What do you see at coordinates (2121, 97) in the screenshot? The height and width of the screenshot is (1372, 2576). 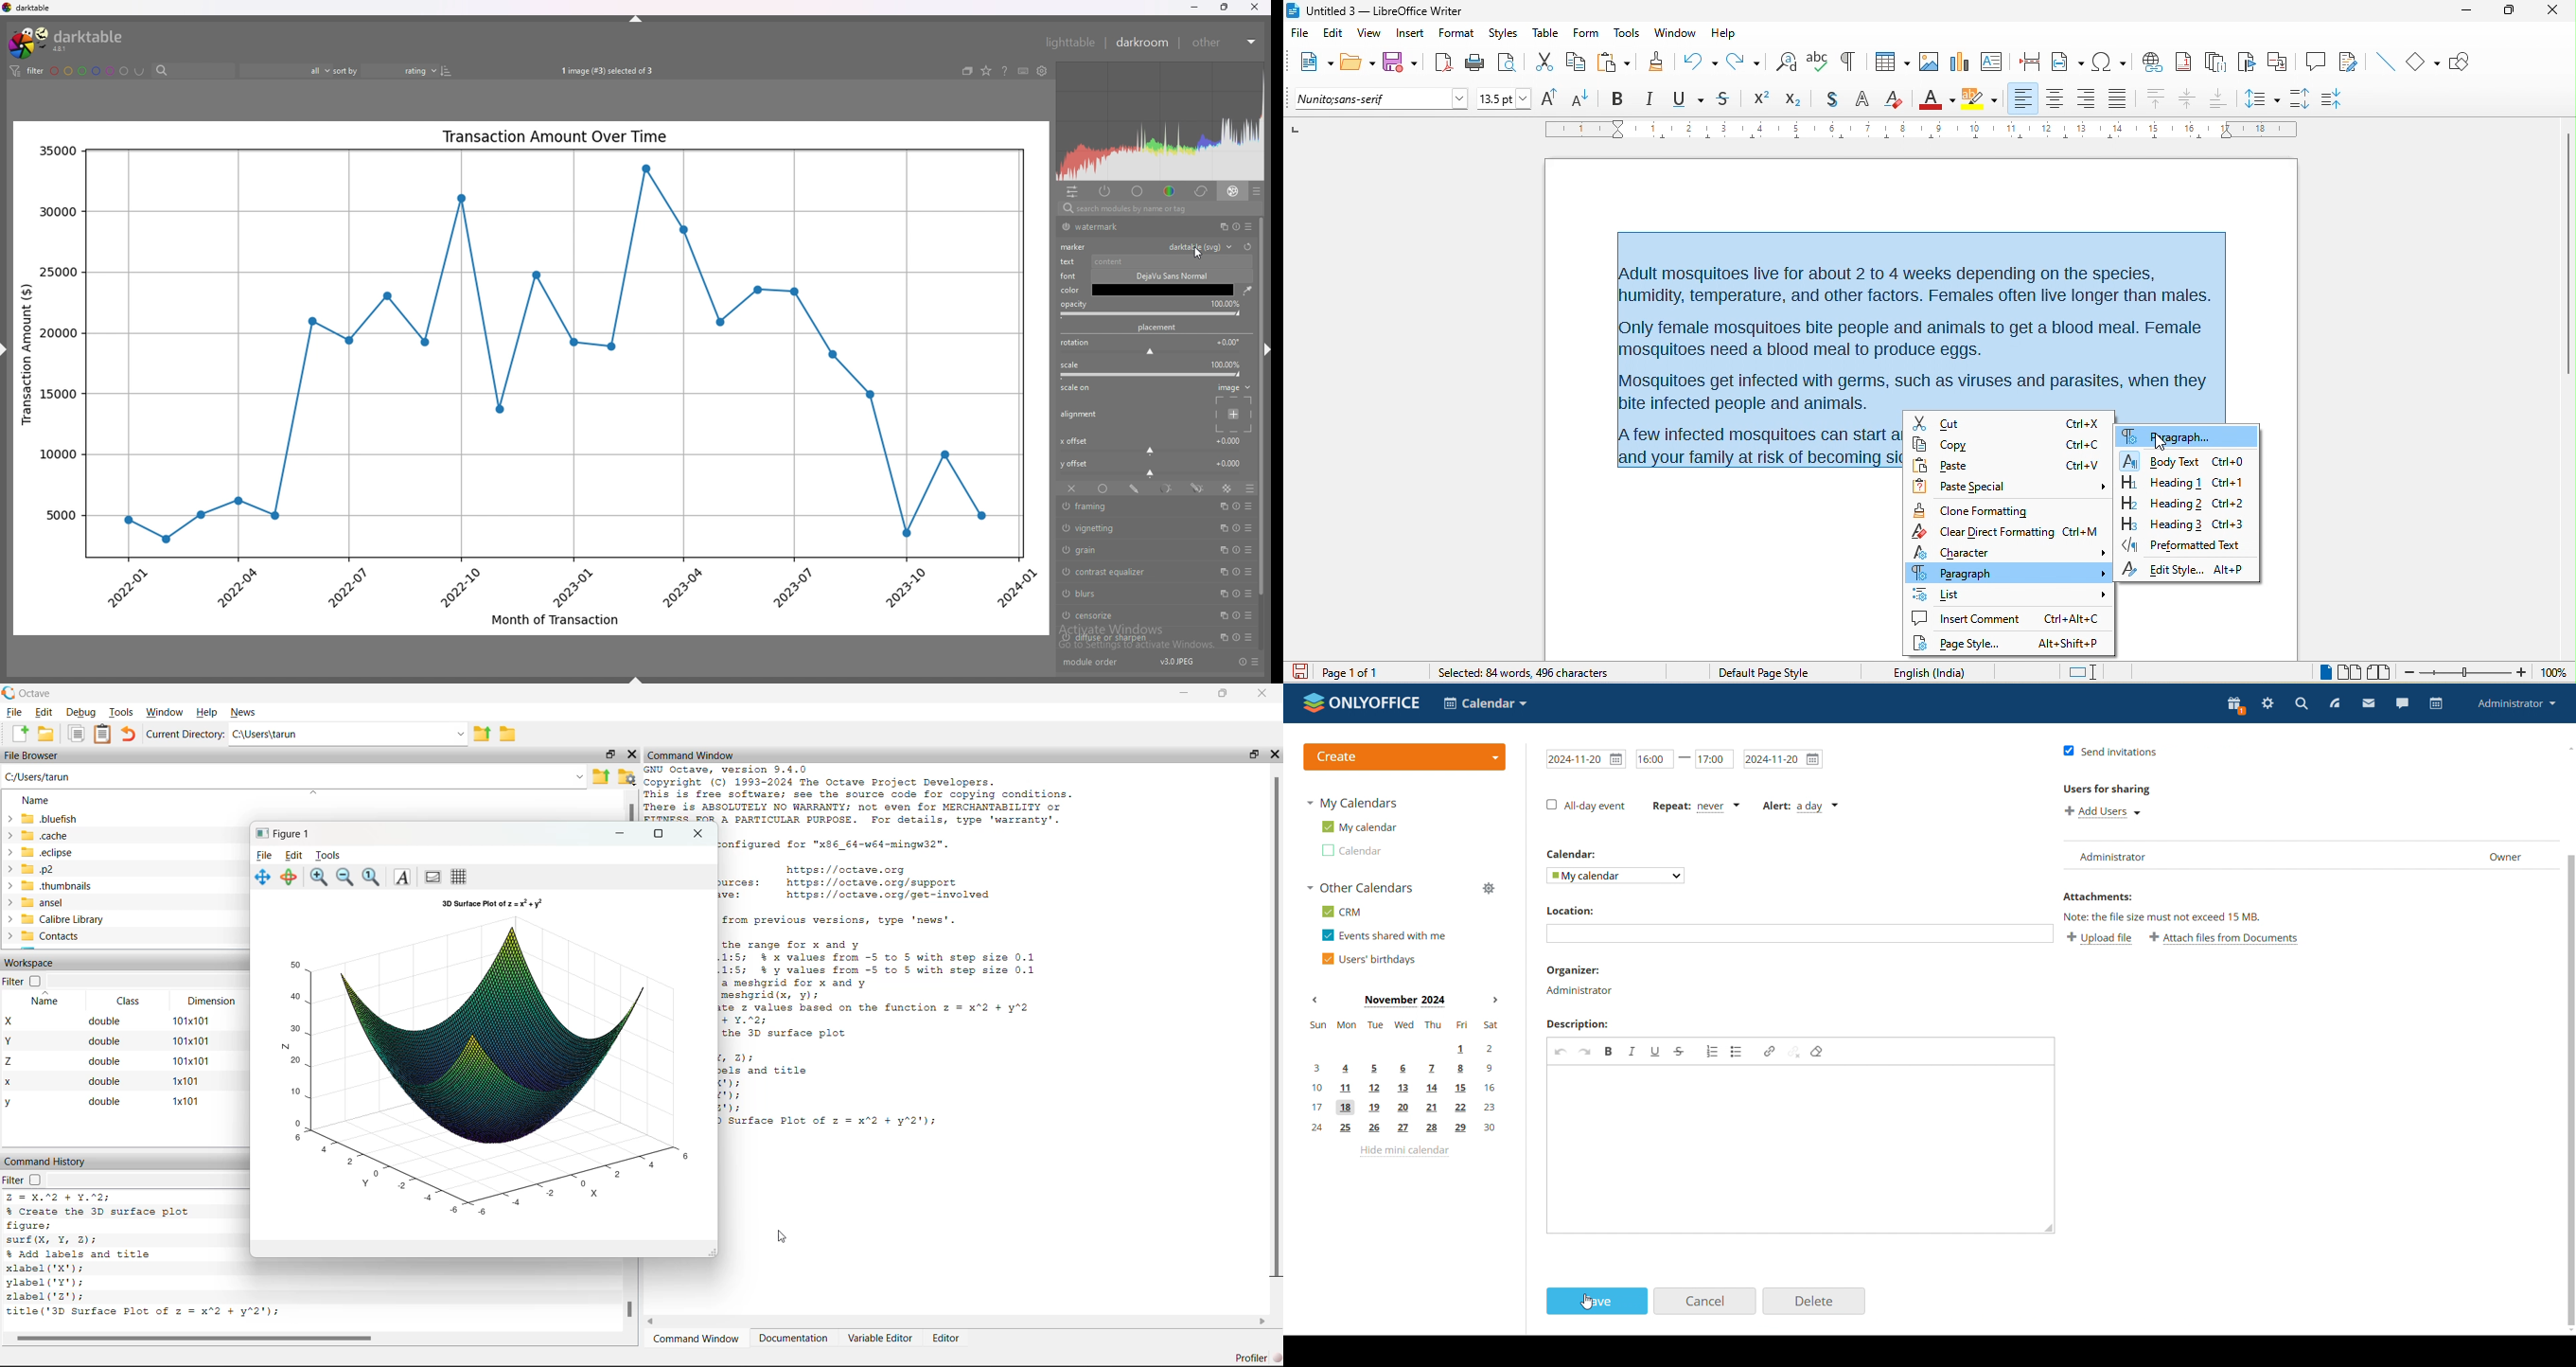 I see `justified` at bounding box center [2121, 97].